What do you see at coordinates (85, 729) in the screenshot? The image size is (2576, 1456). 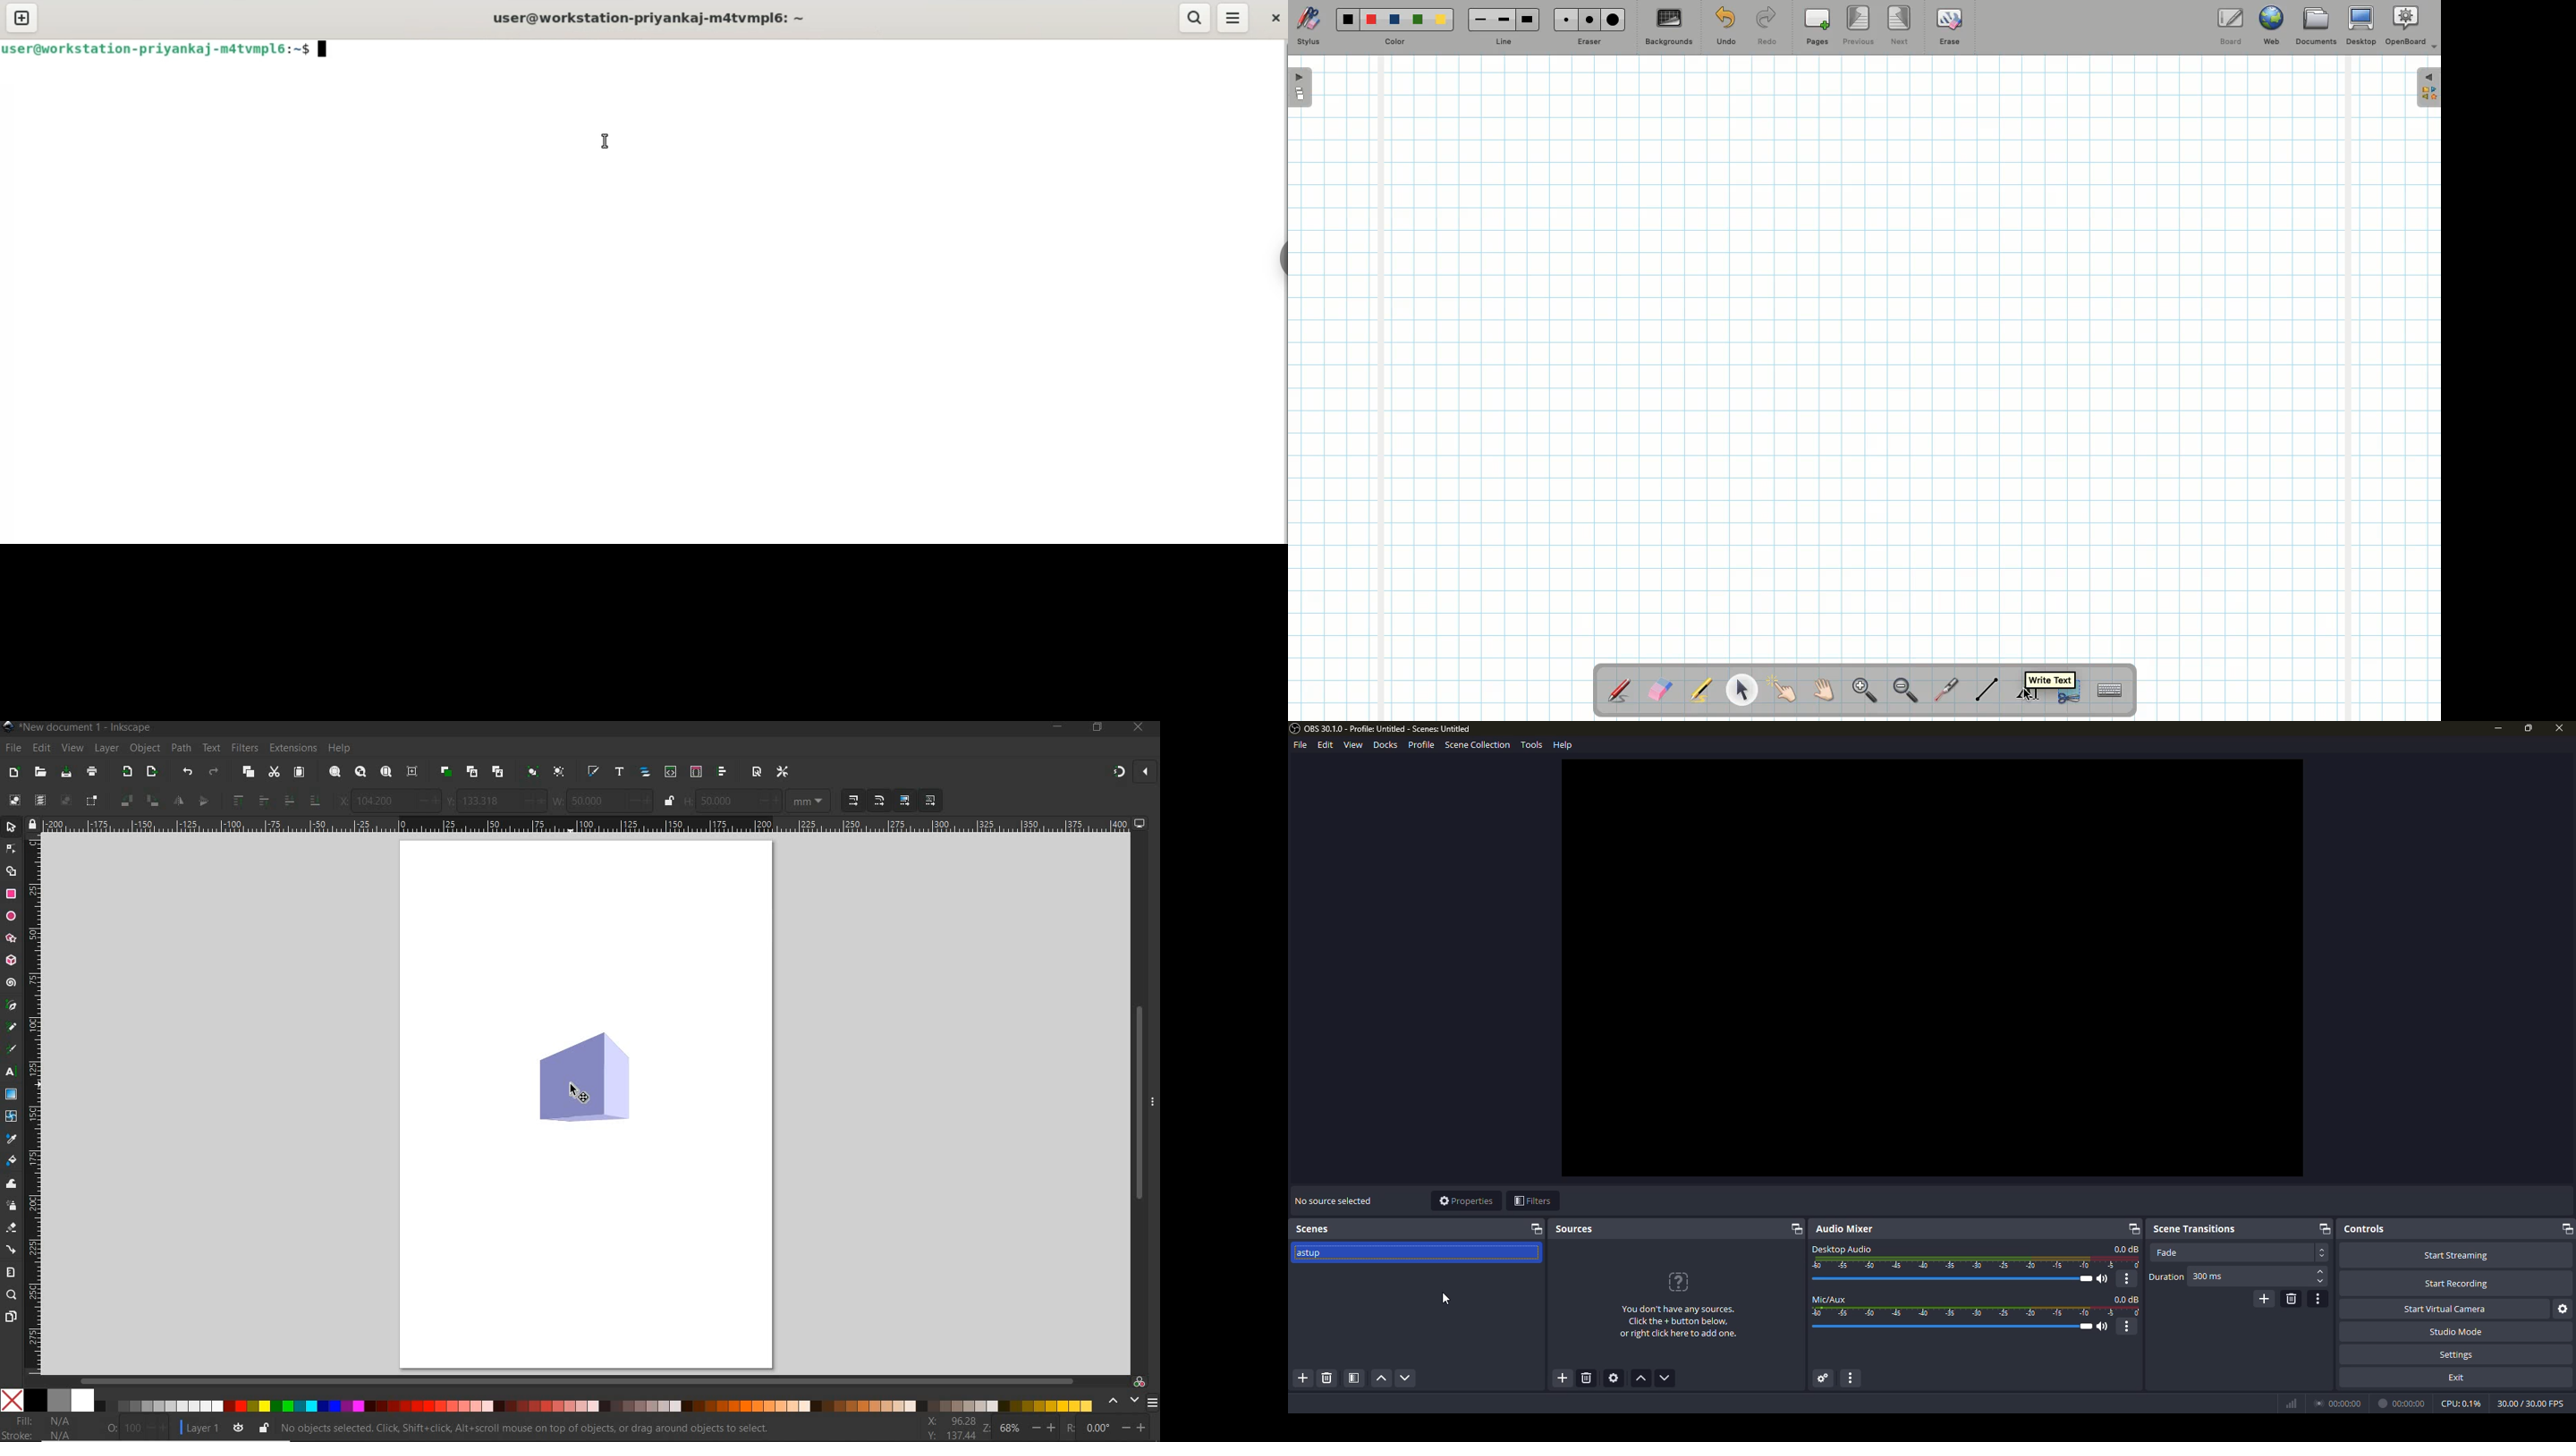 I see `title` at bounding box center [85, 729].